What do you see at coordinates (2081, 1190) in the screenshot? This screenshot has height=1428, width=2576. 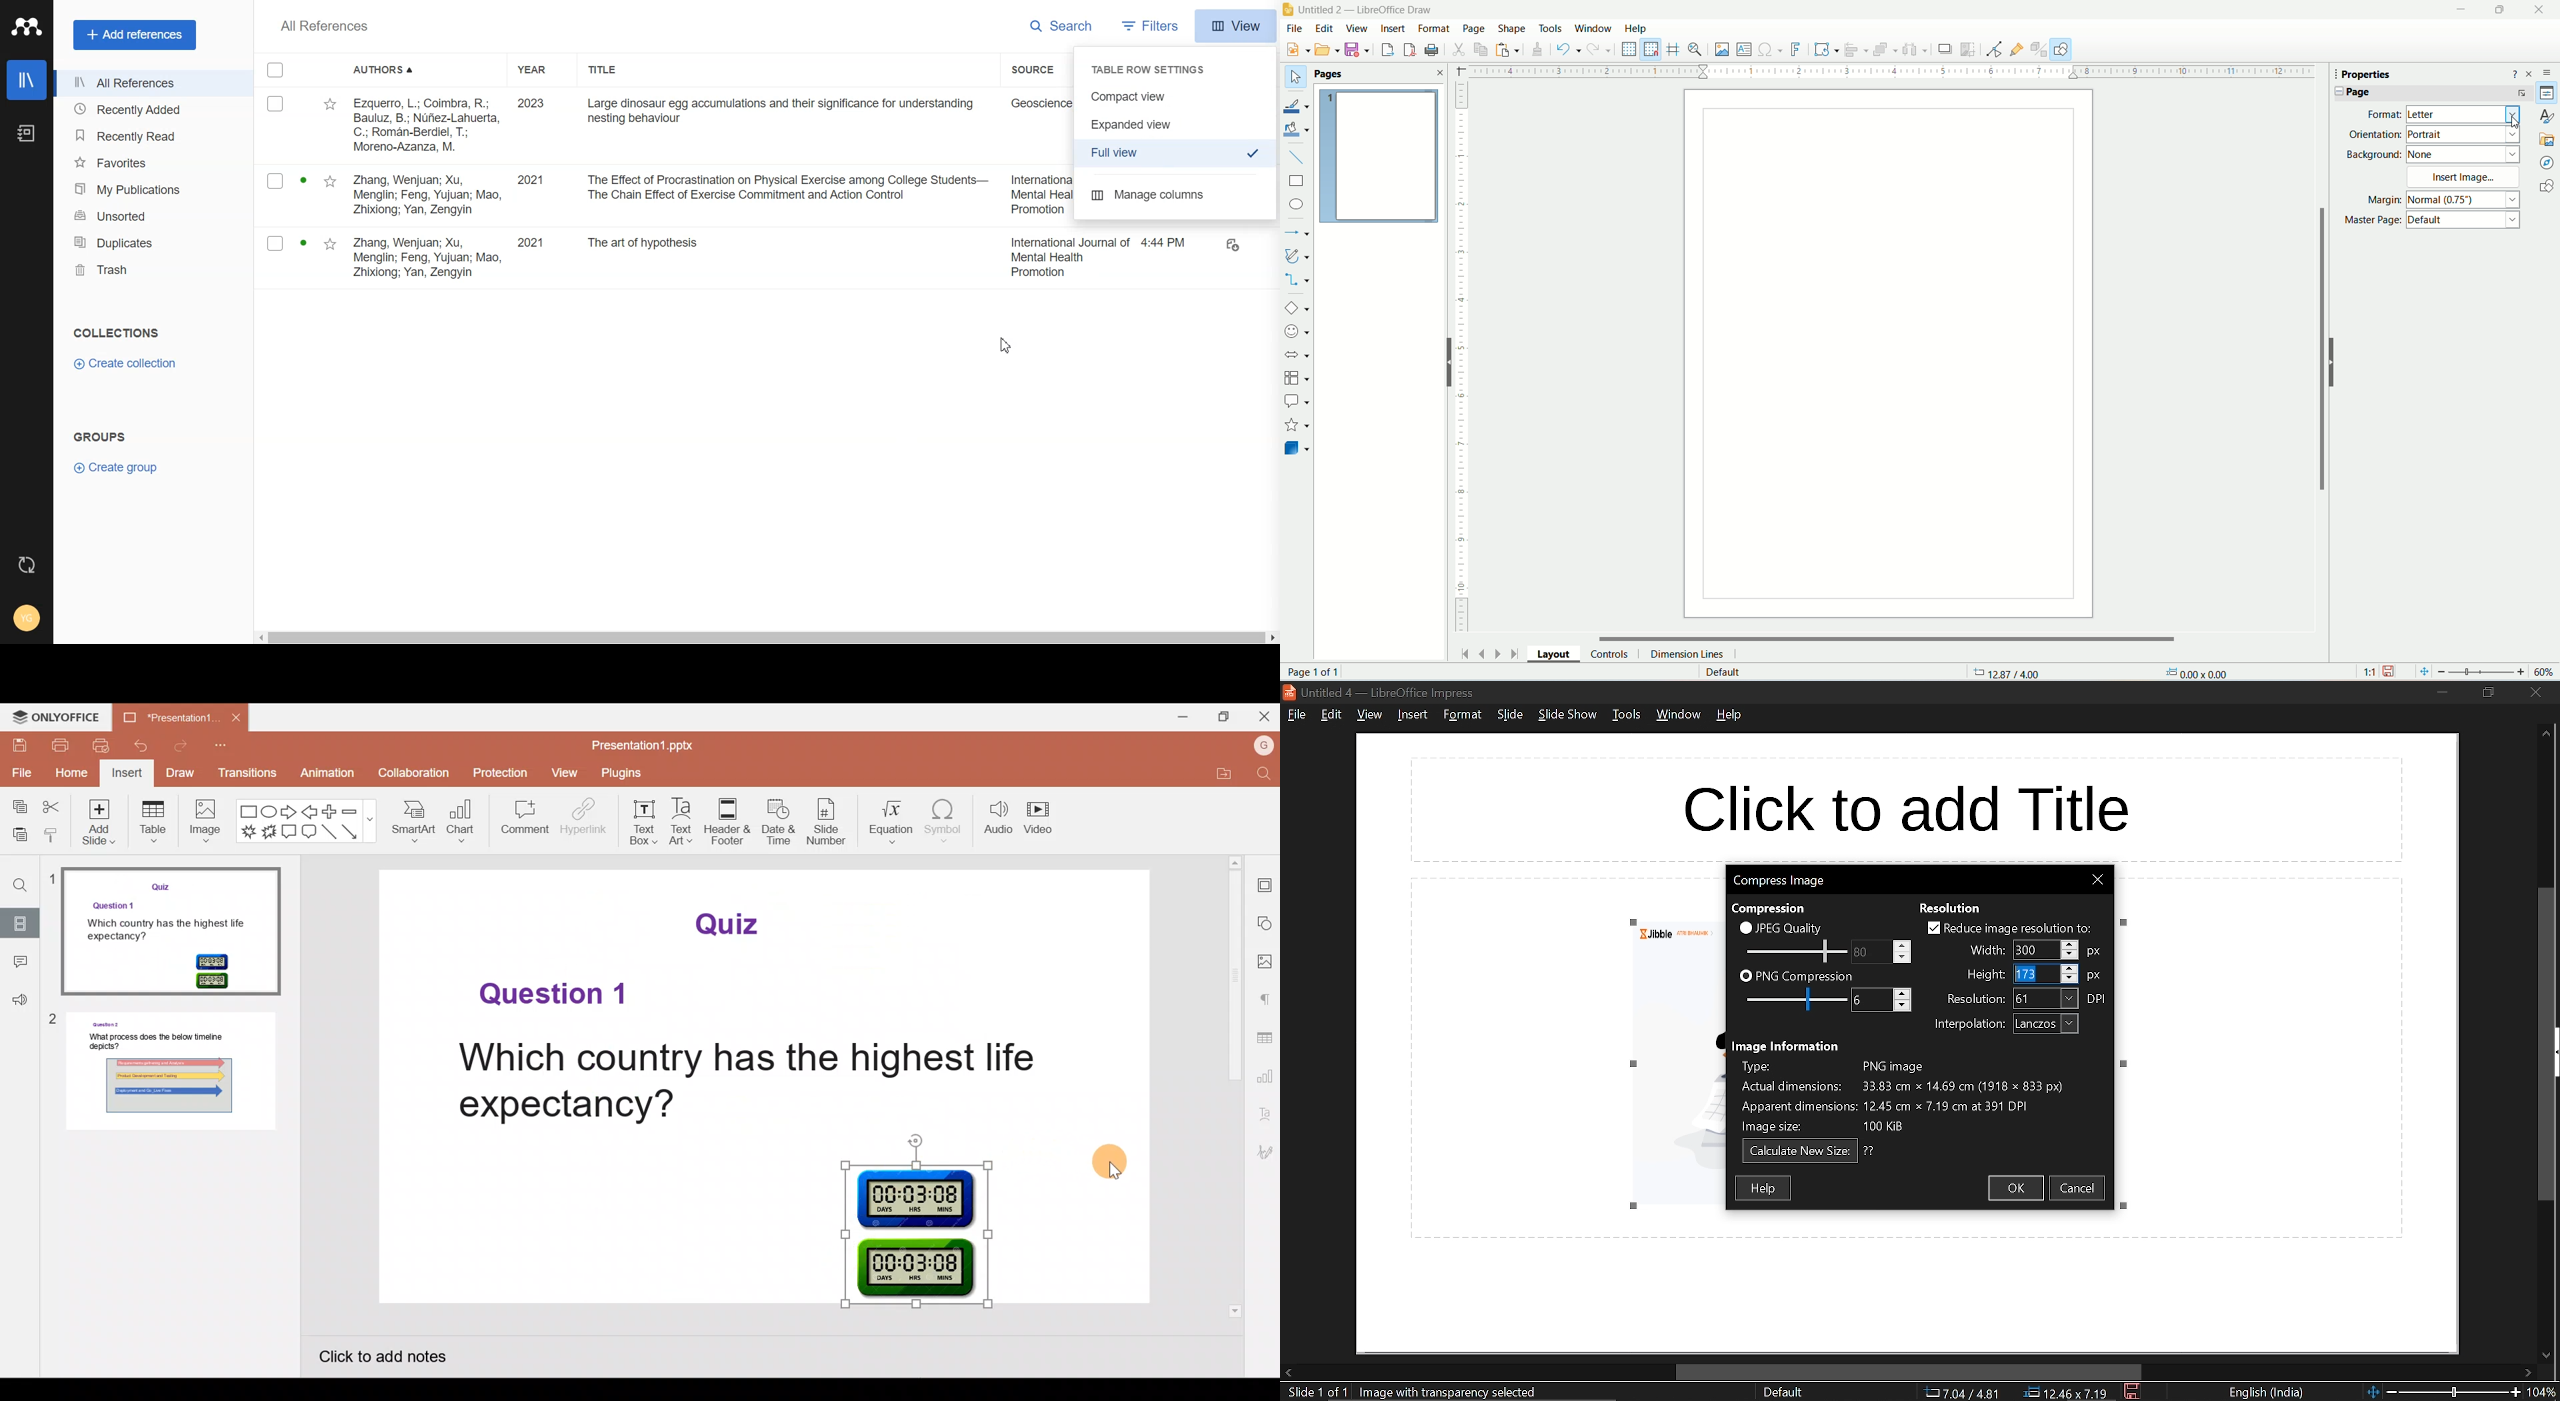 I see `cancel` at bounding box center [2081, 1190].